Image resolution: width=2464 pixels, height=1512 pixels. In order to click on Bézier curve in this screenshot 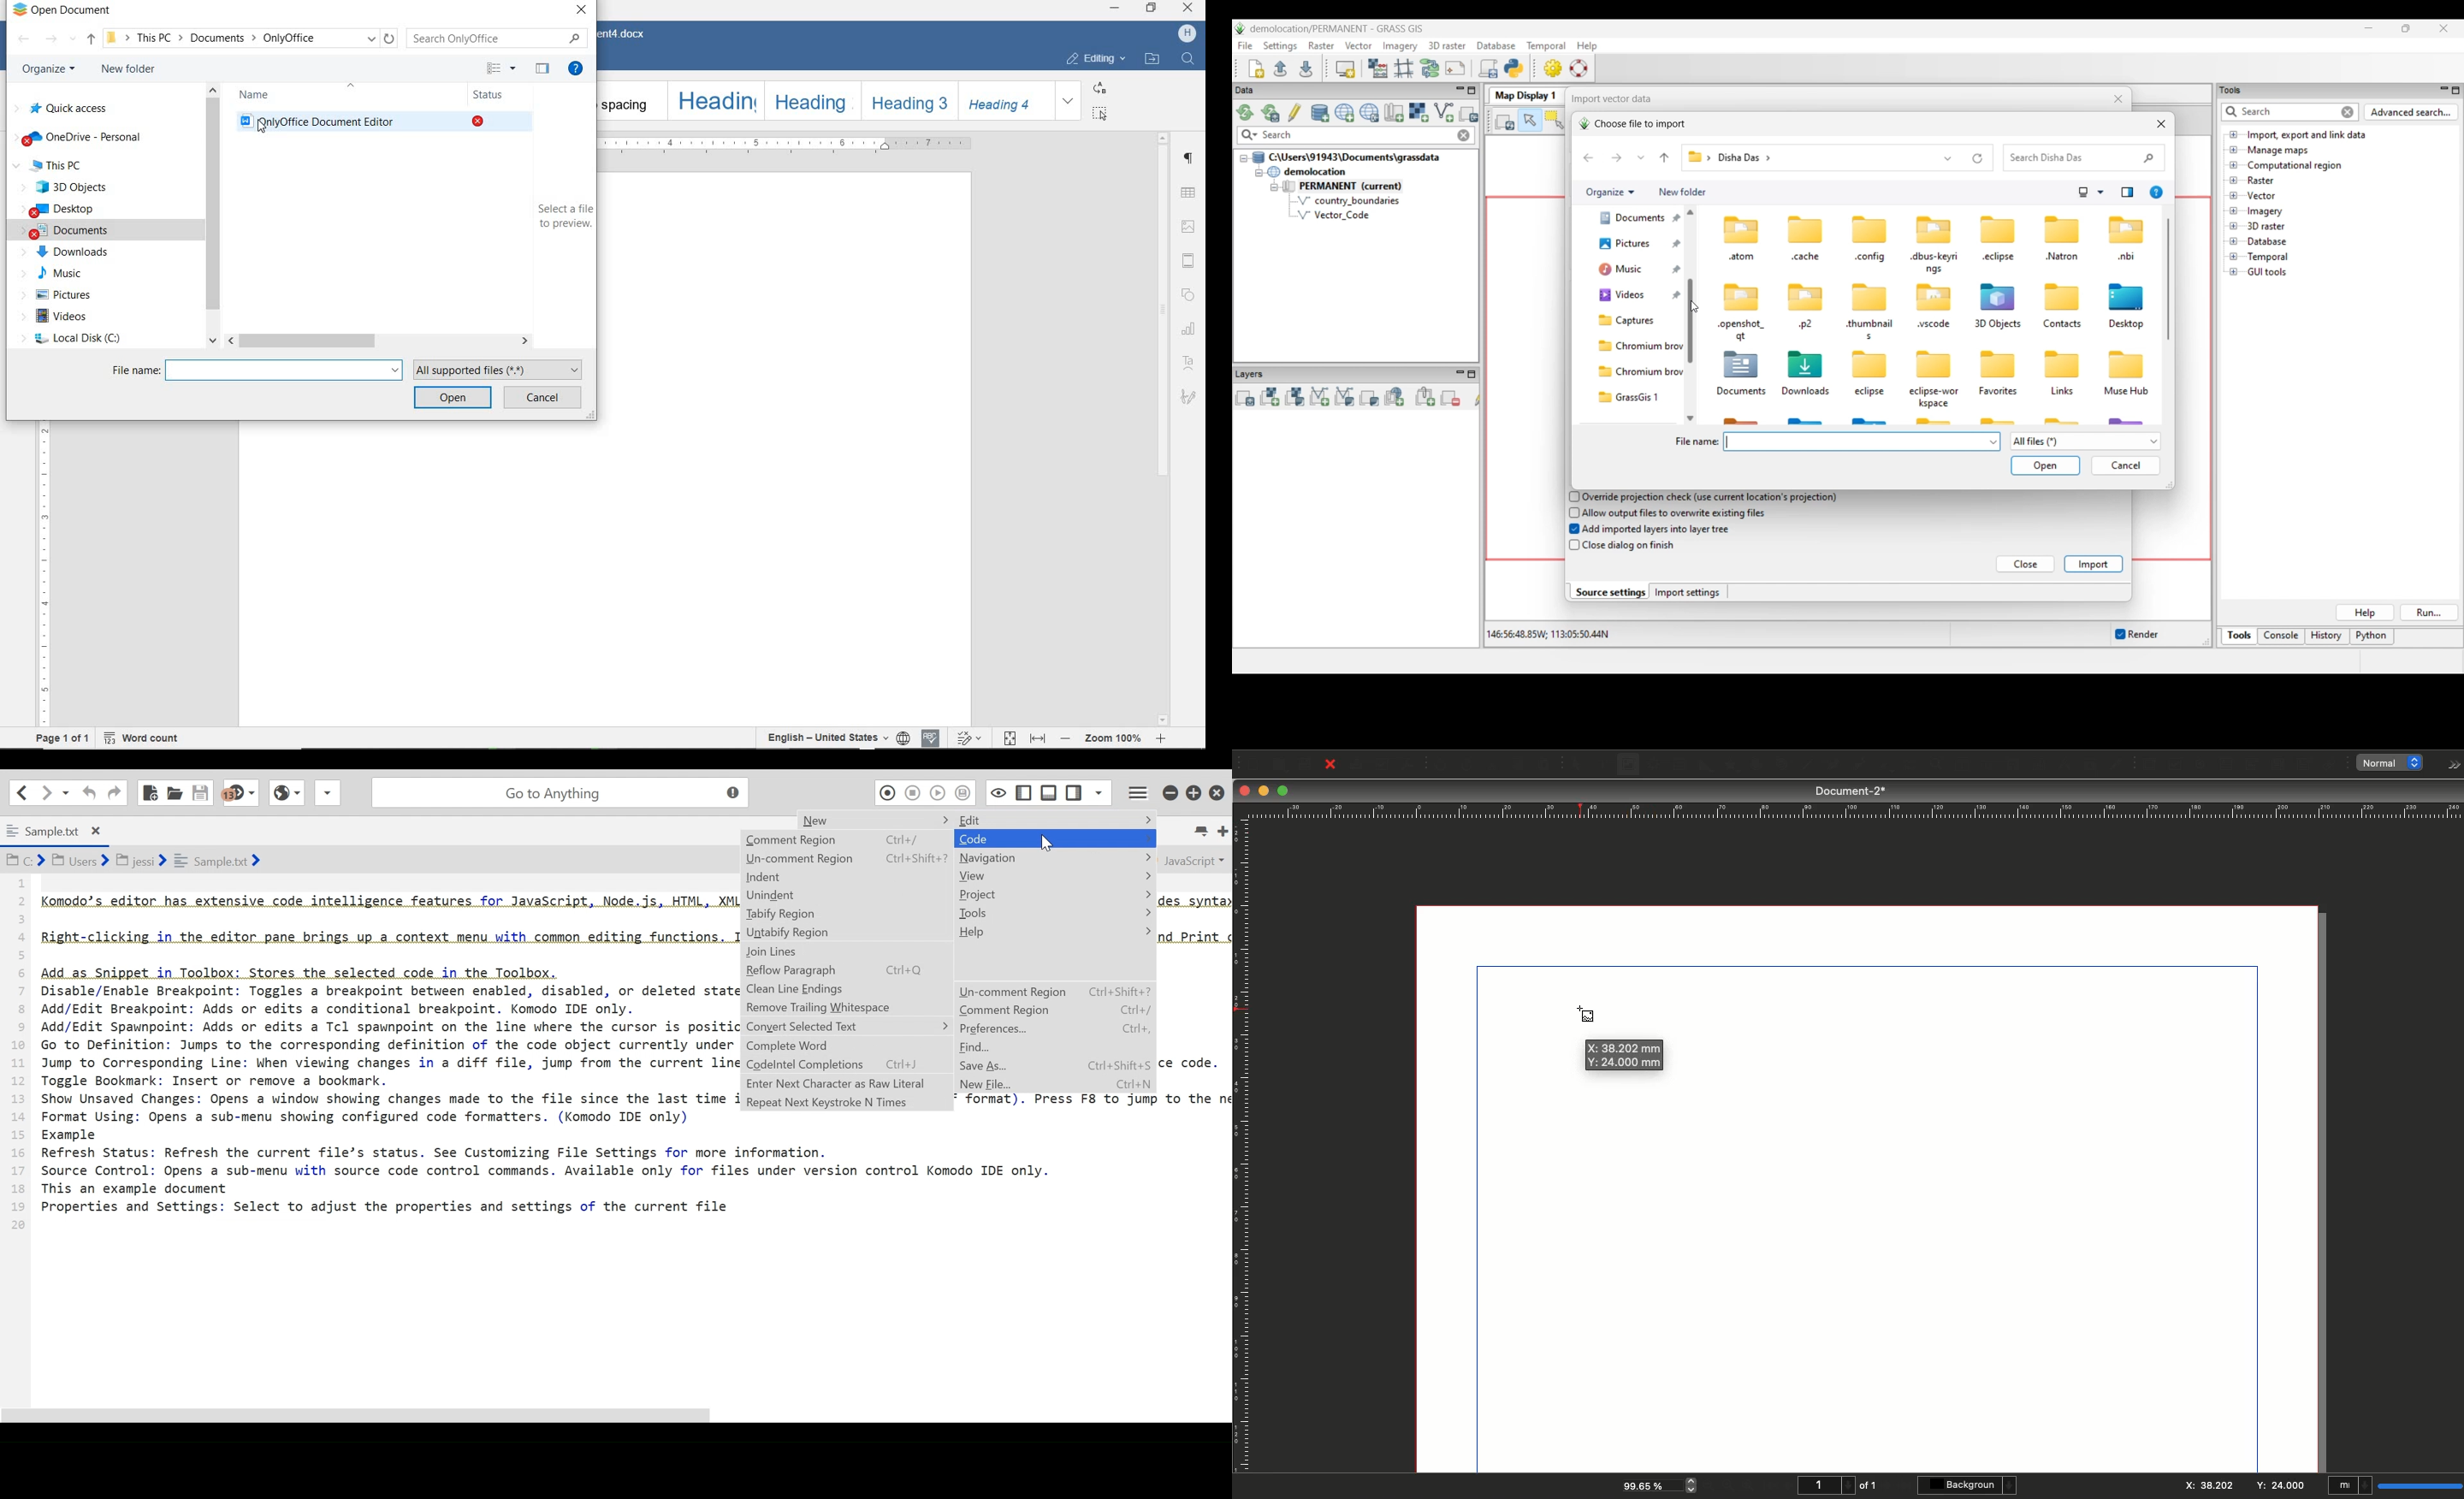, I will do `click(1831, 766)`.